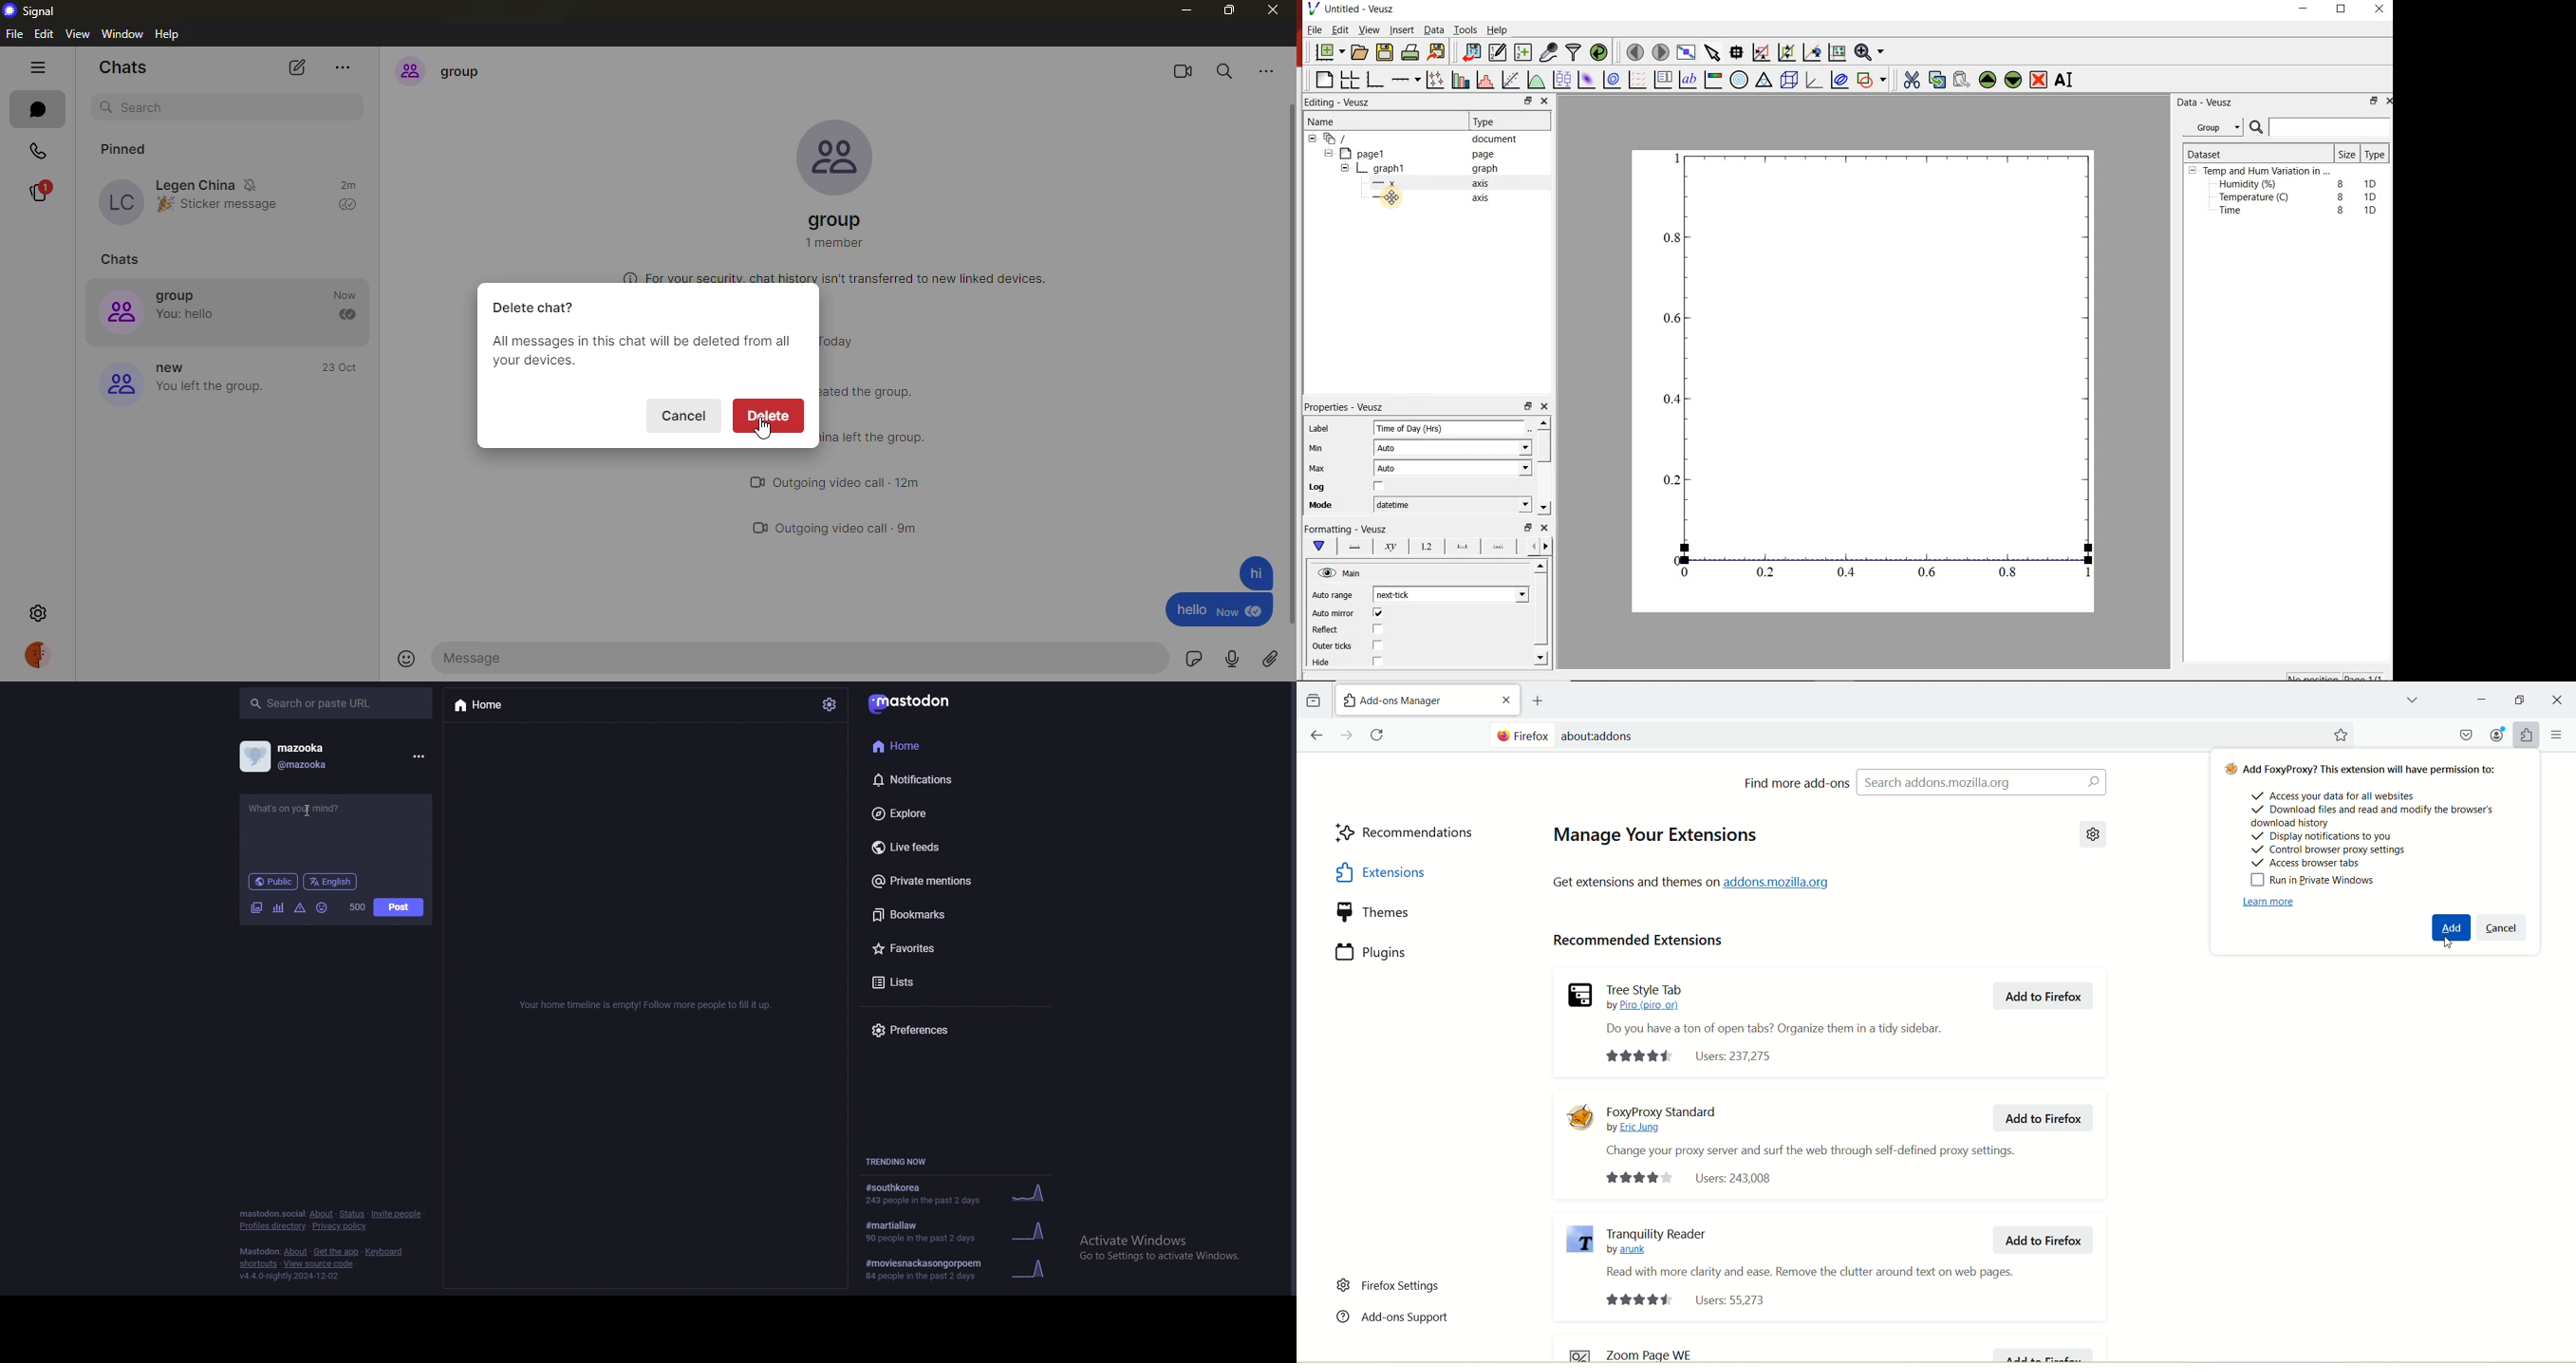 This screenshot has width=2576, height=1372. What do you see at coordinates (1409, 872) in the screenshot?
I see `Extensions` at bounding box center [1409, 872].